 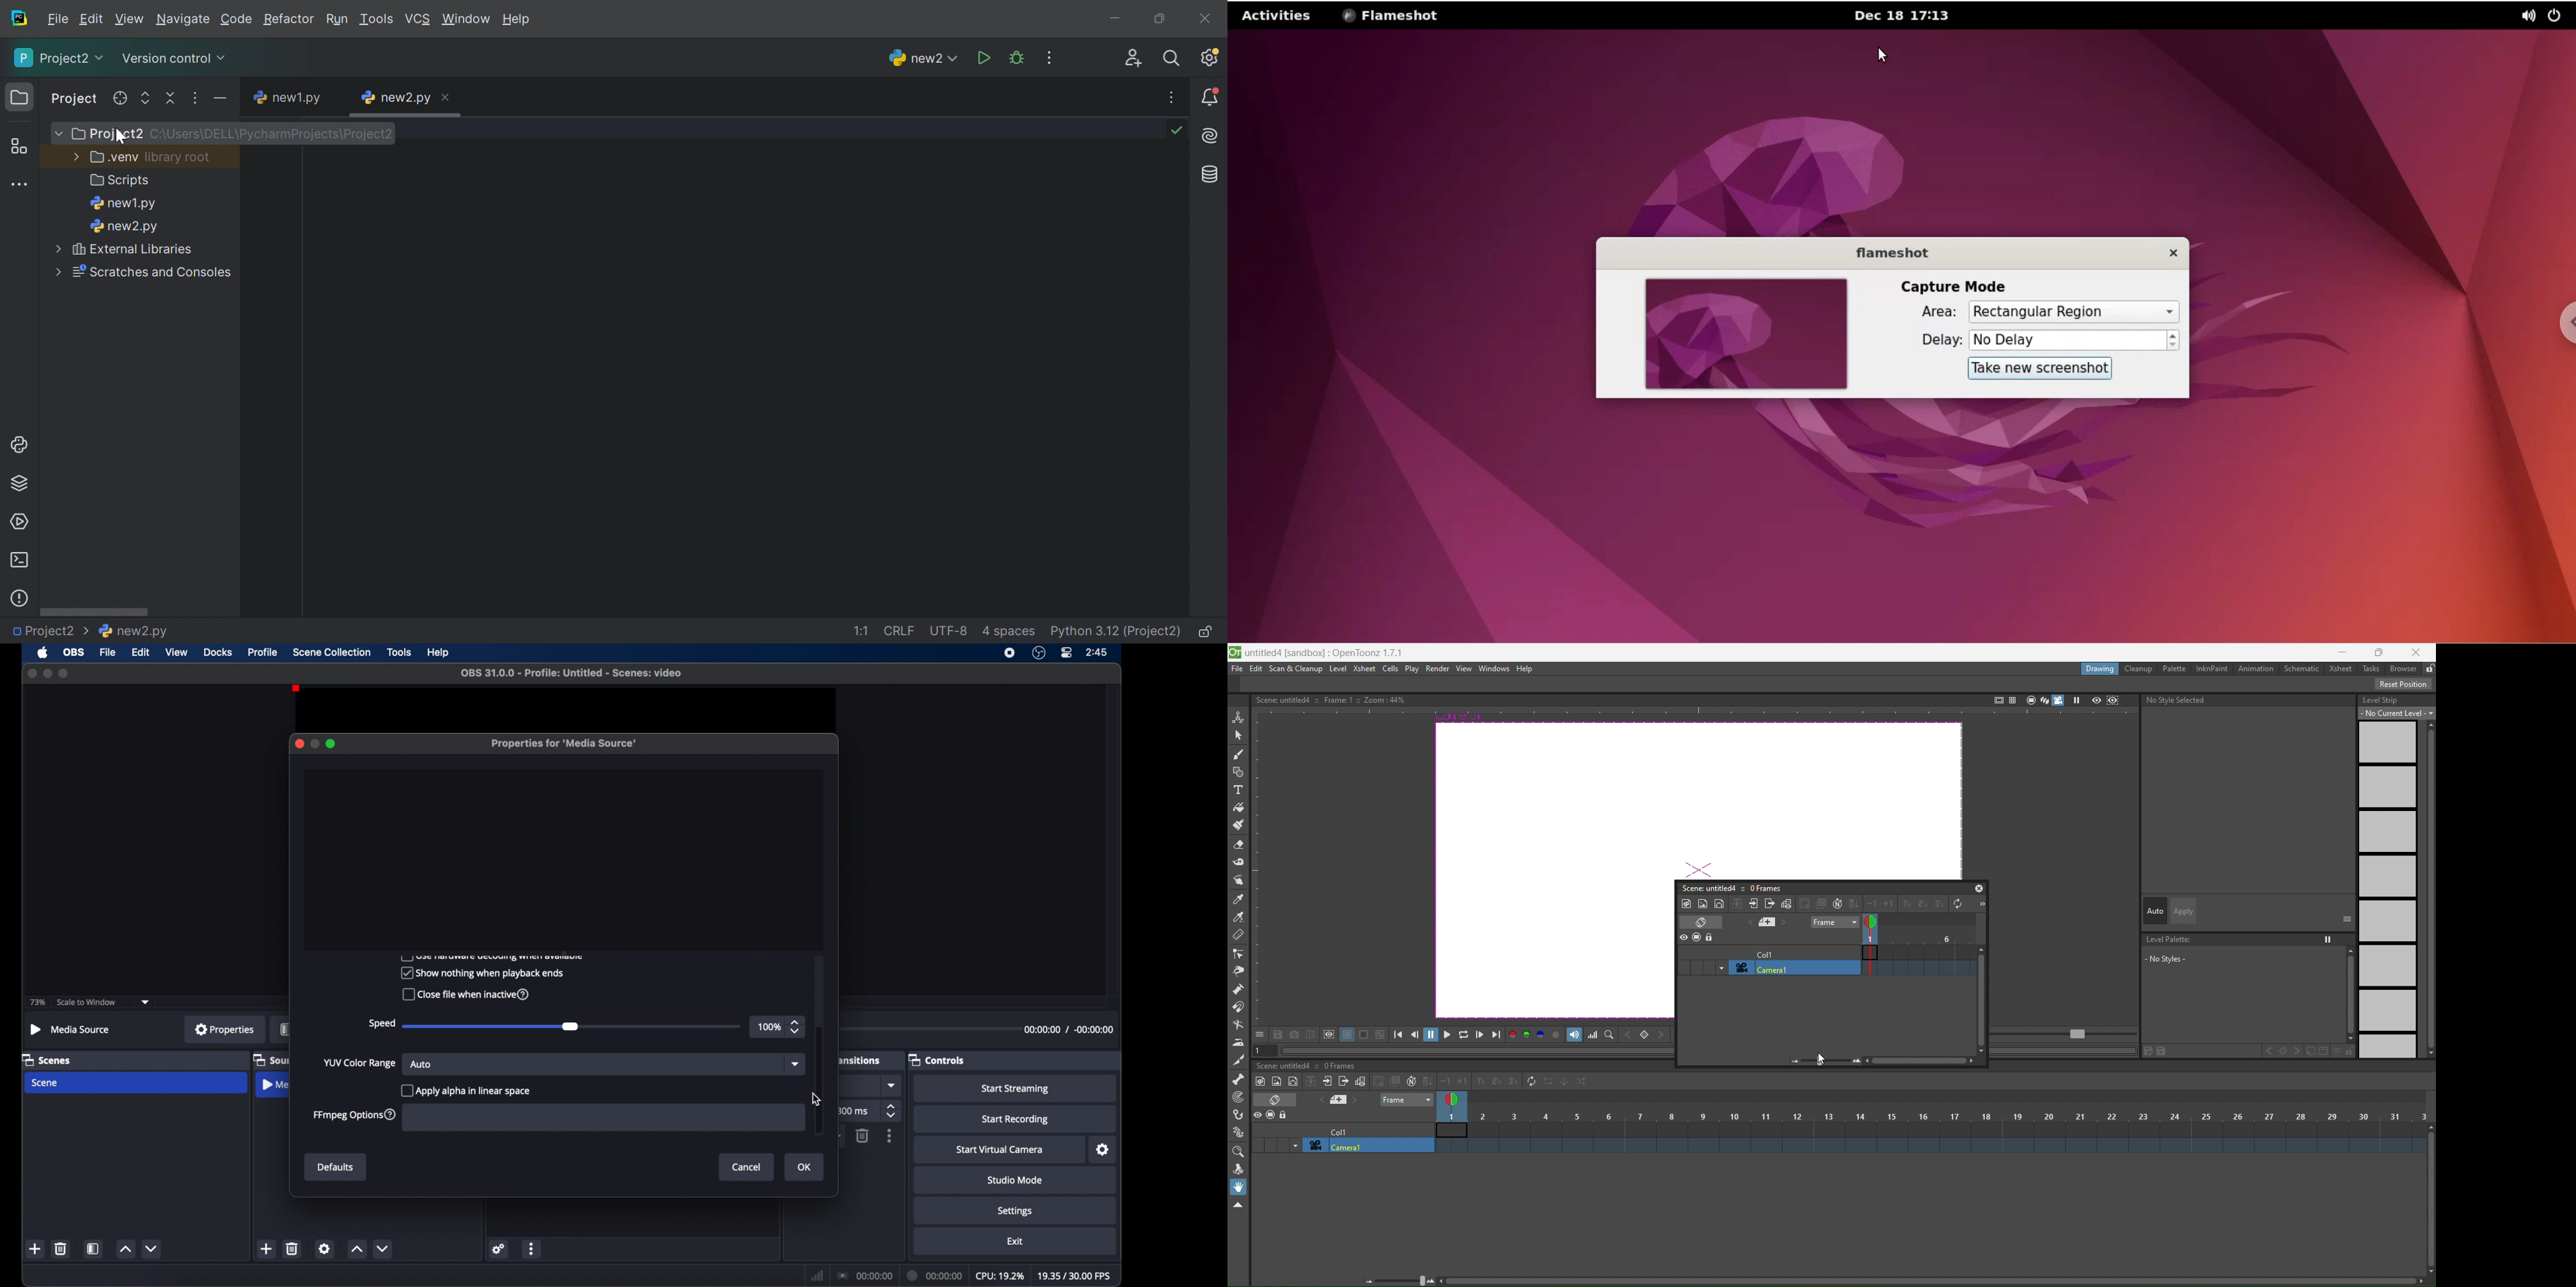 What do you see at coordinates (20, 95) in the screenshot?
I see `Project icon` at bounding box center [20, 95].